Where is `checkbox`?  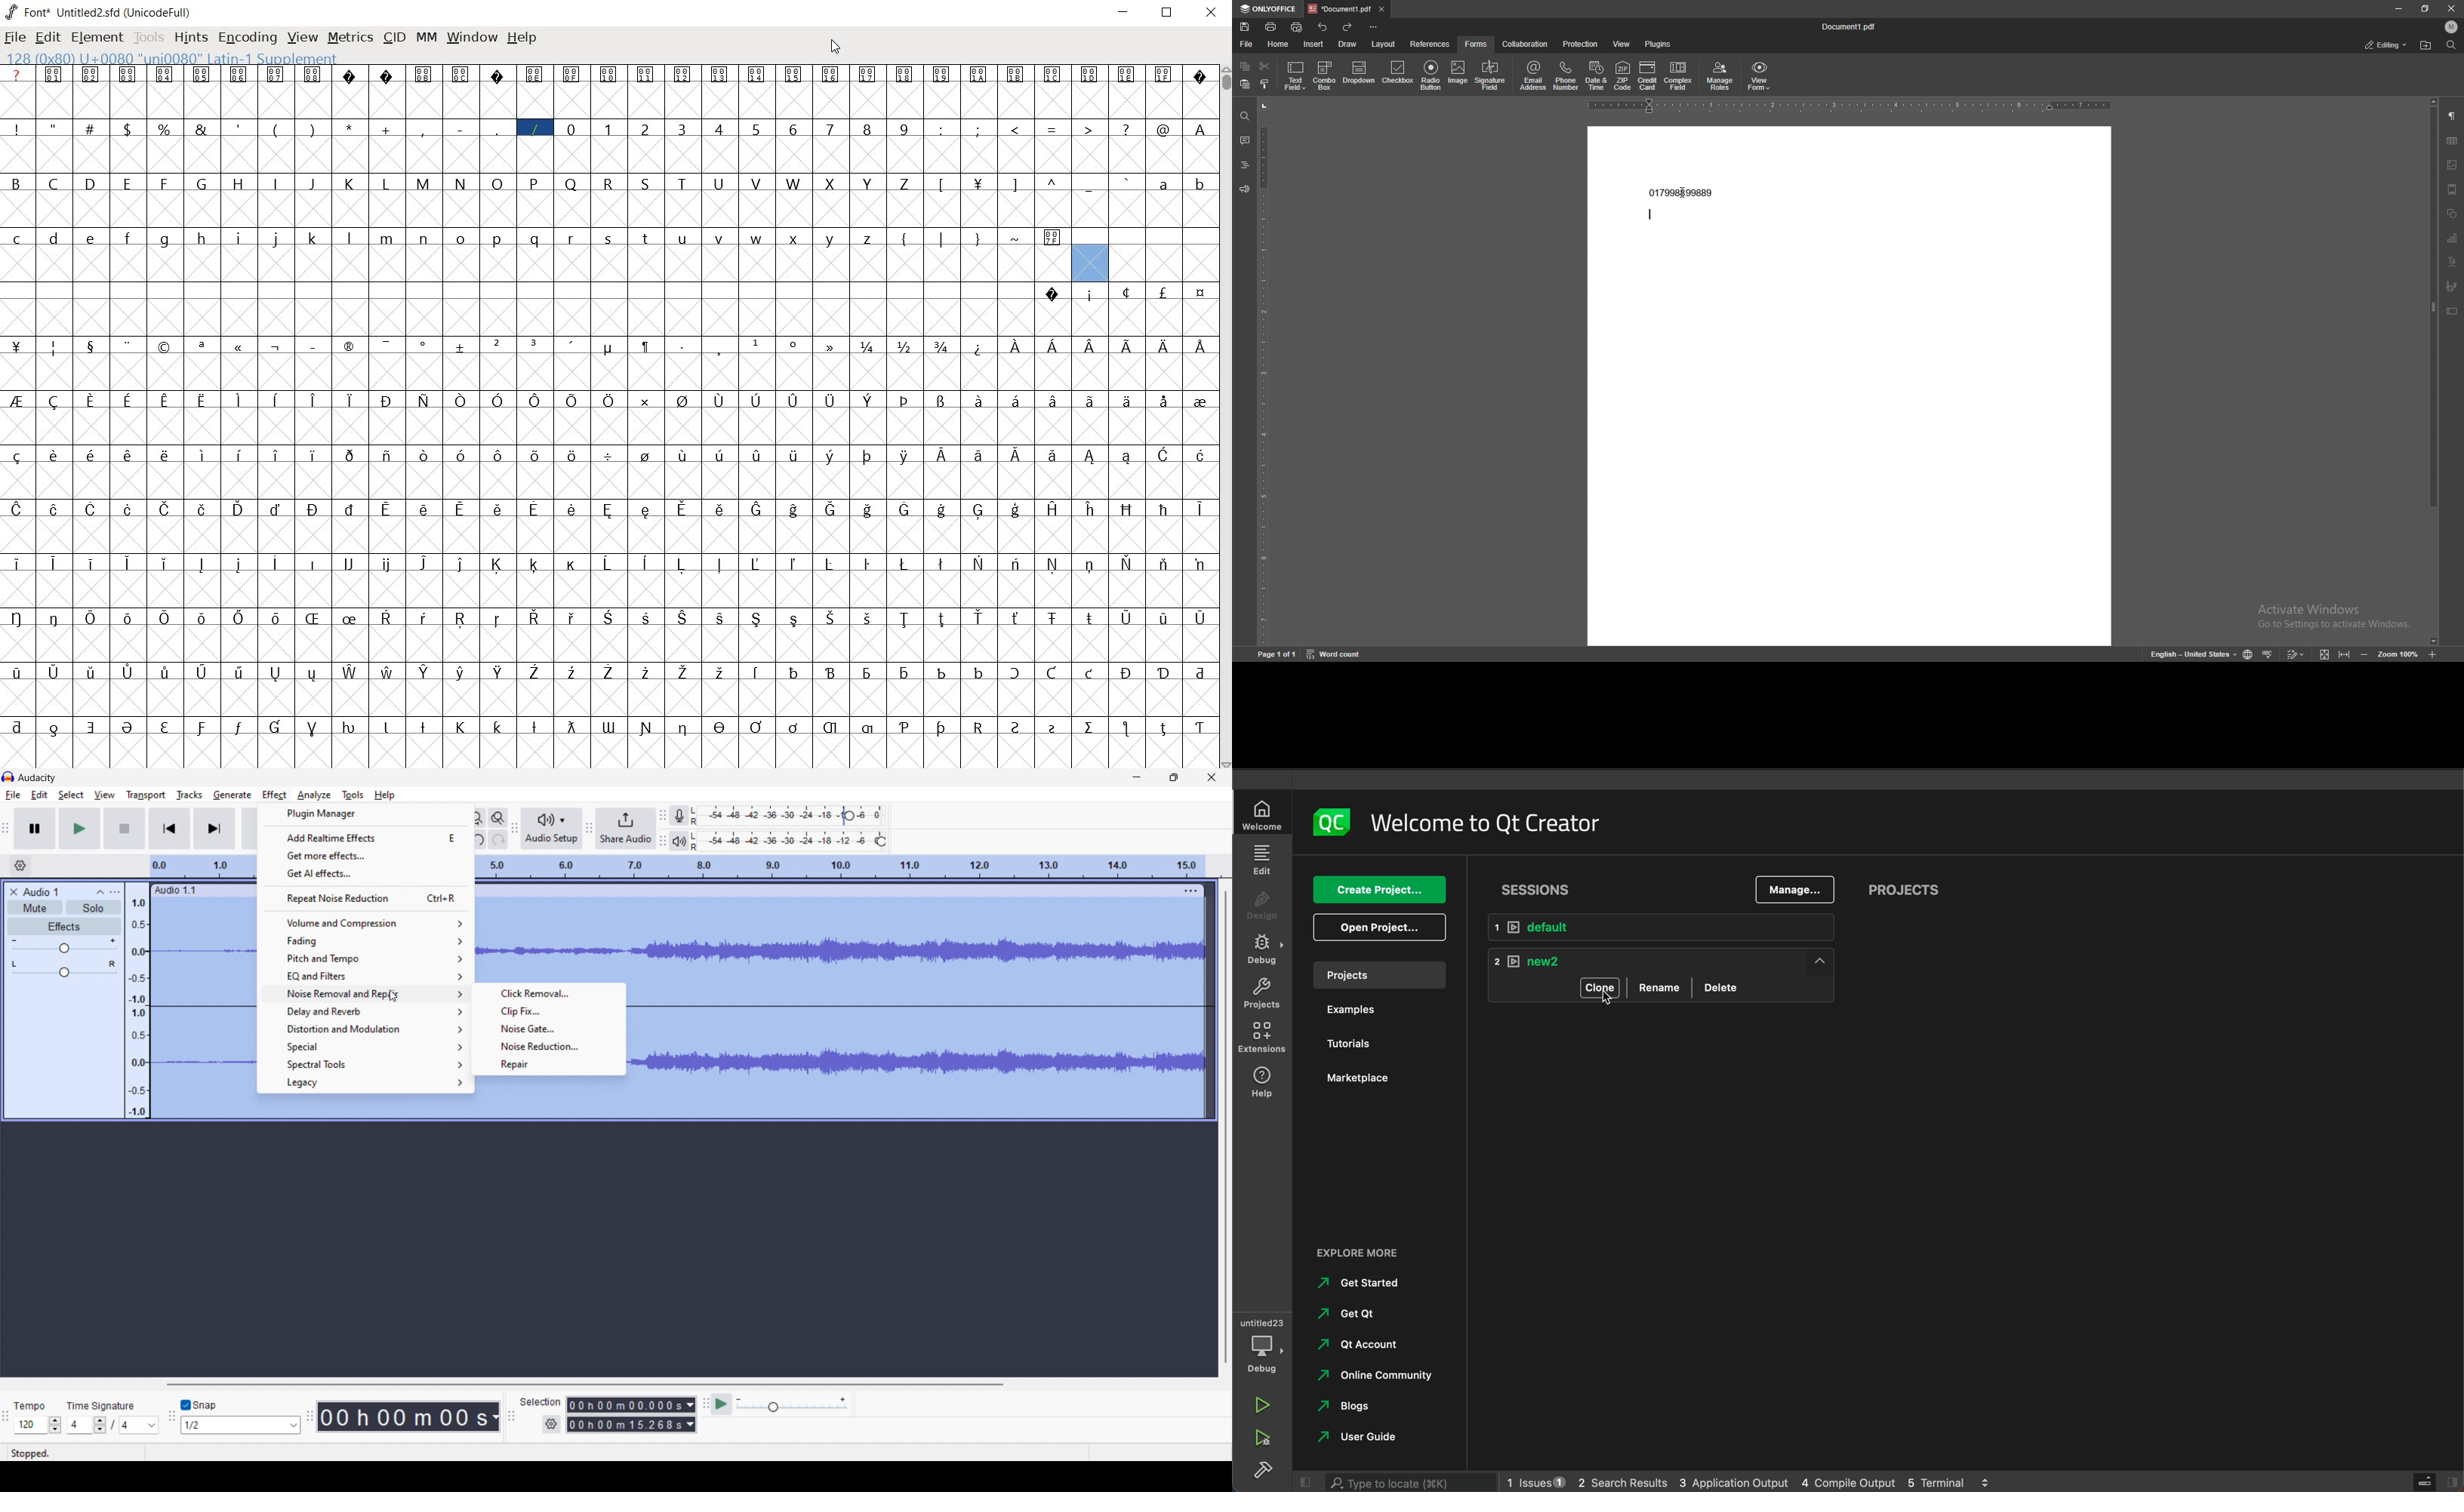
checkbox is located at coordinates (1398, 74).